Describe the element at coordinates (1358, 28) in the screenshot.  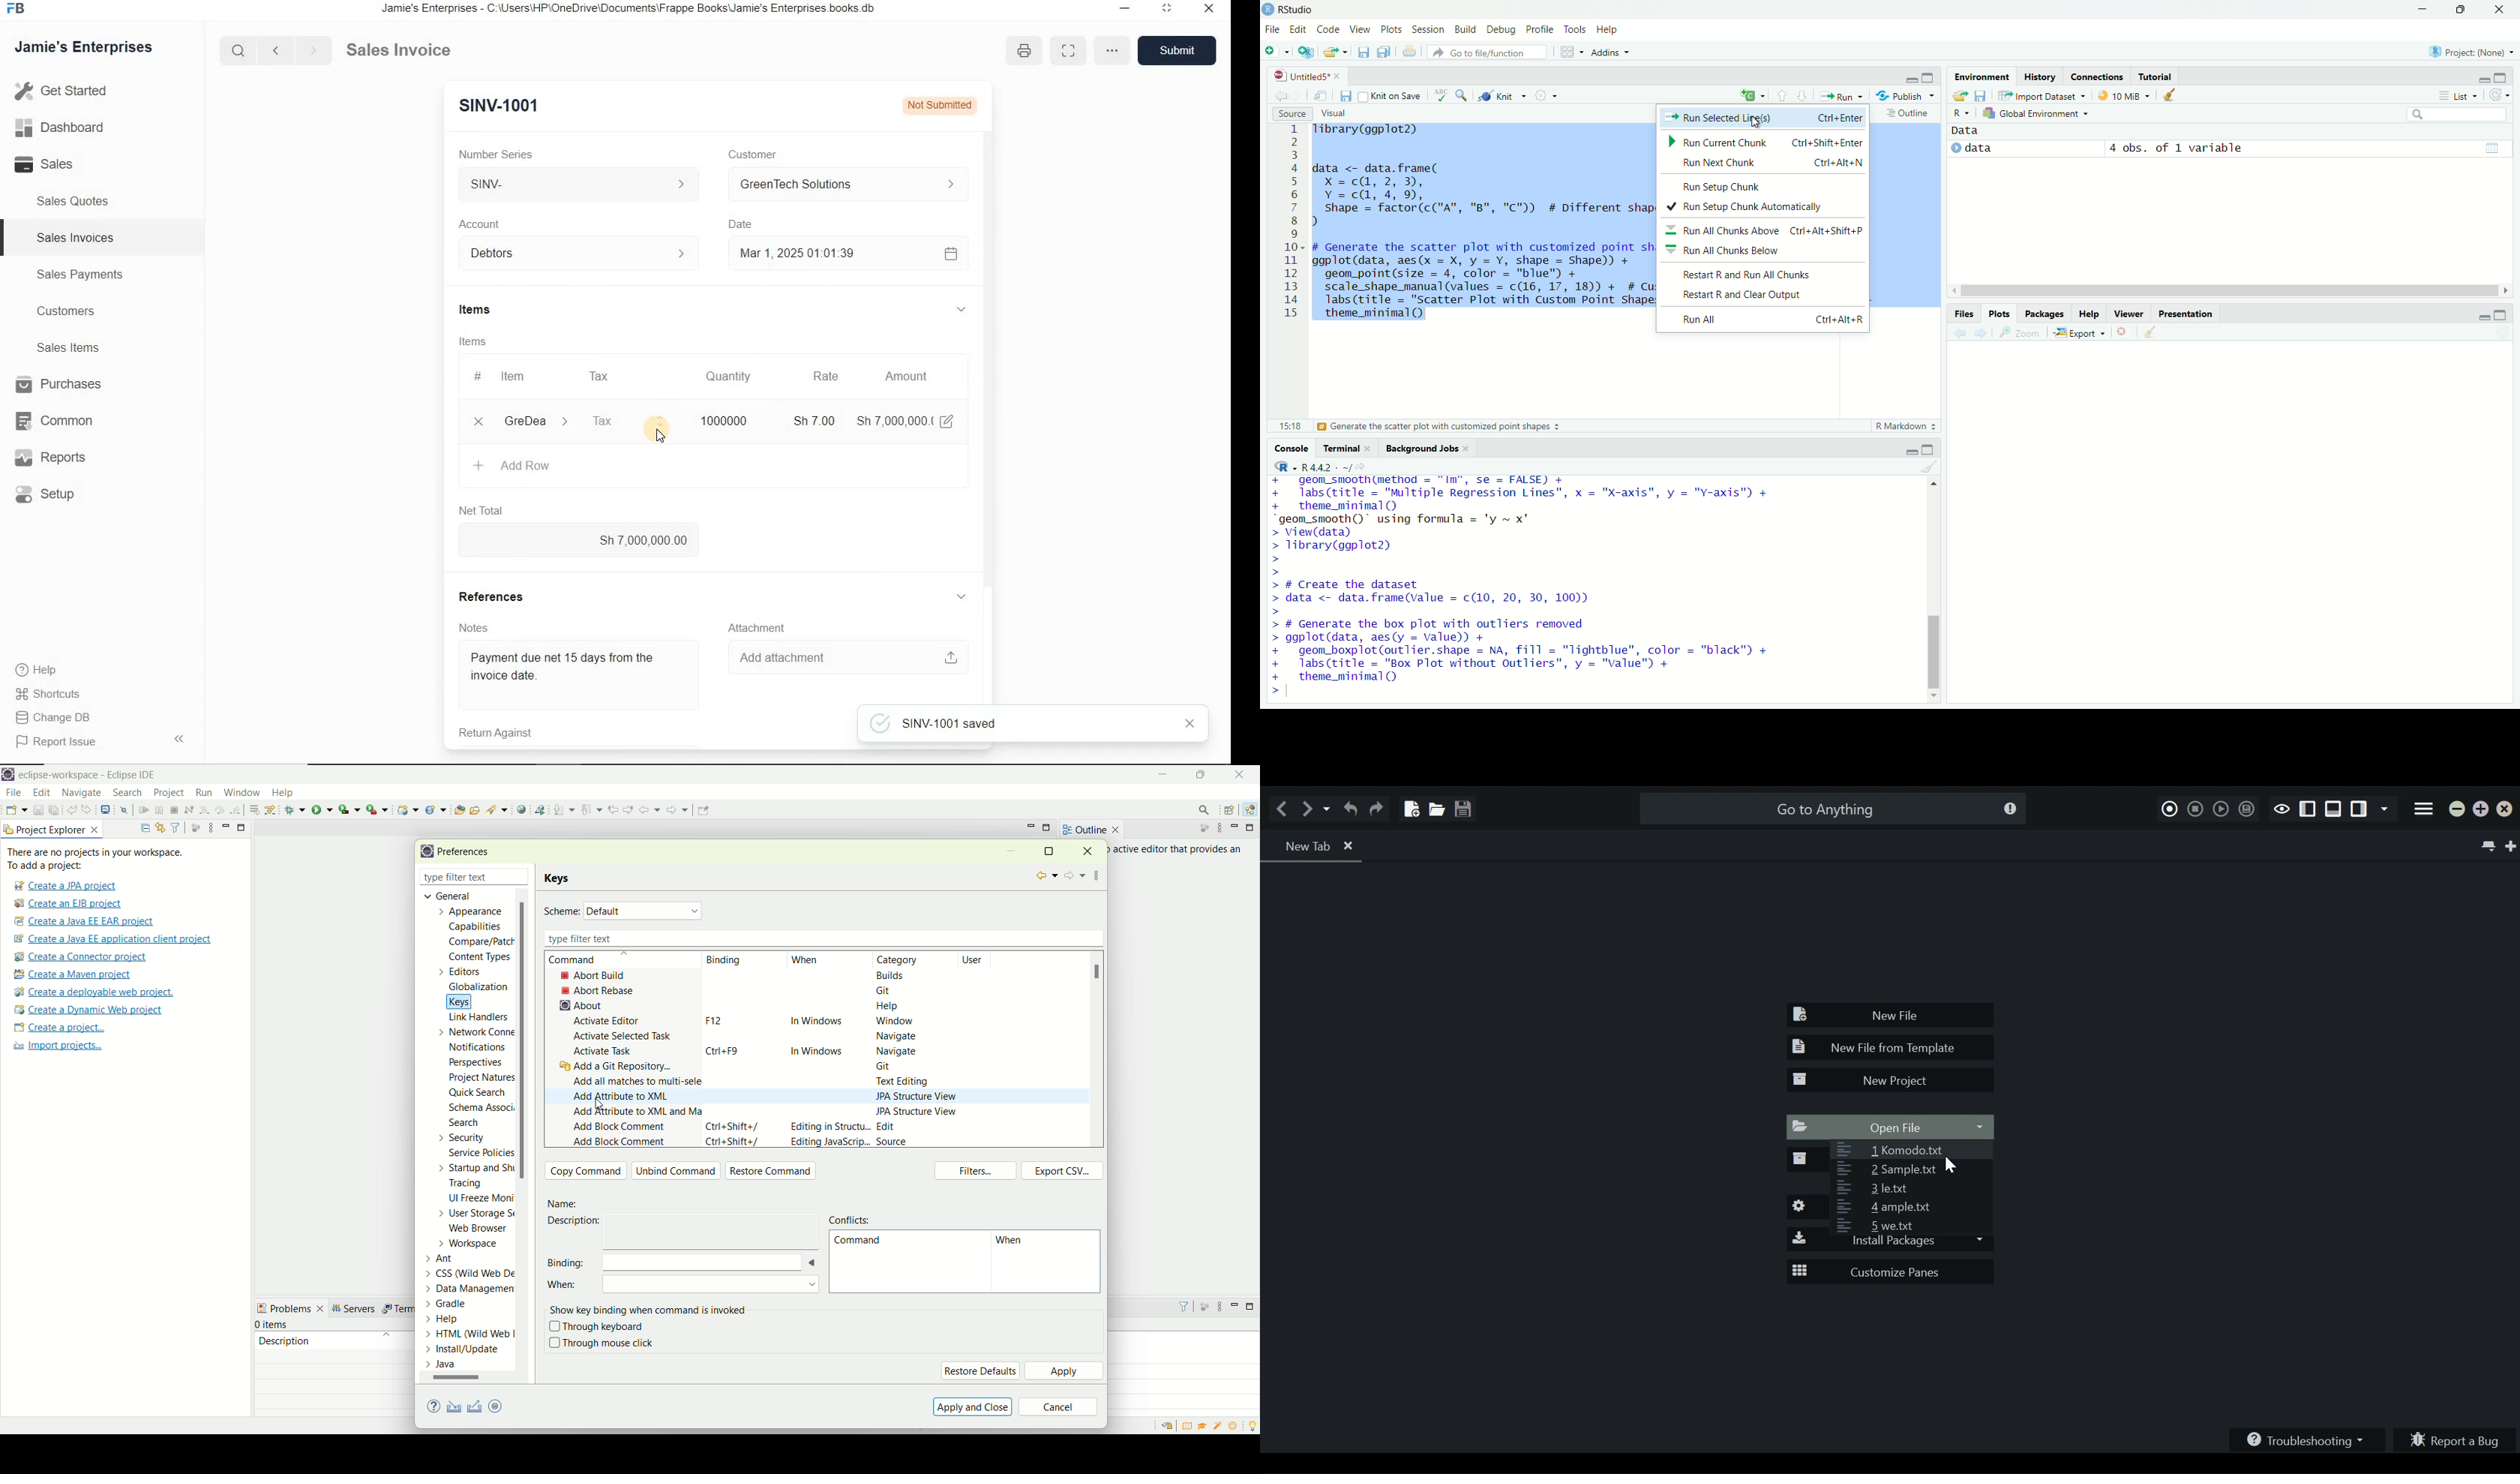
I see `View` at that location.